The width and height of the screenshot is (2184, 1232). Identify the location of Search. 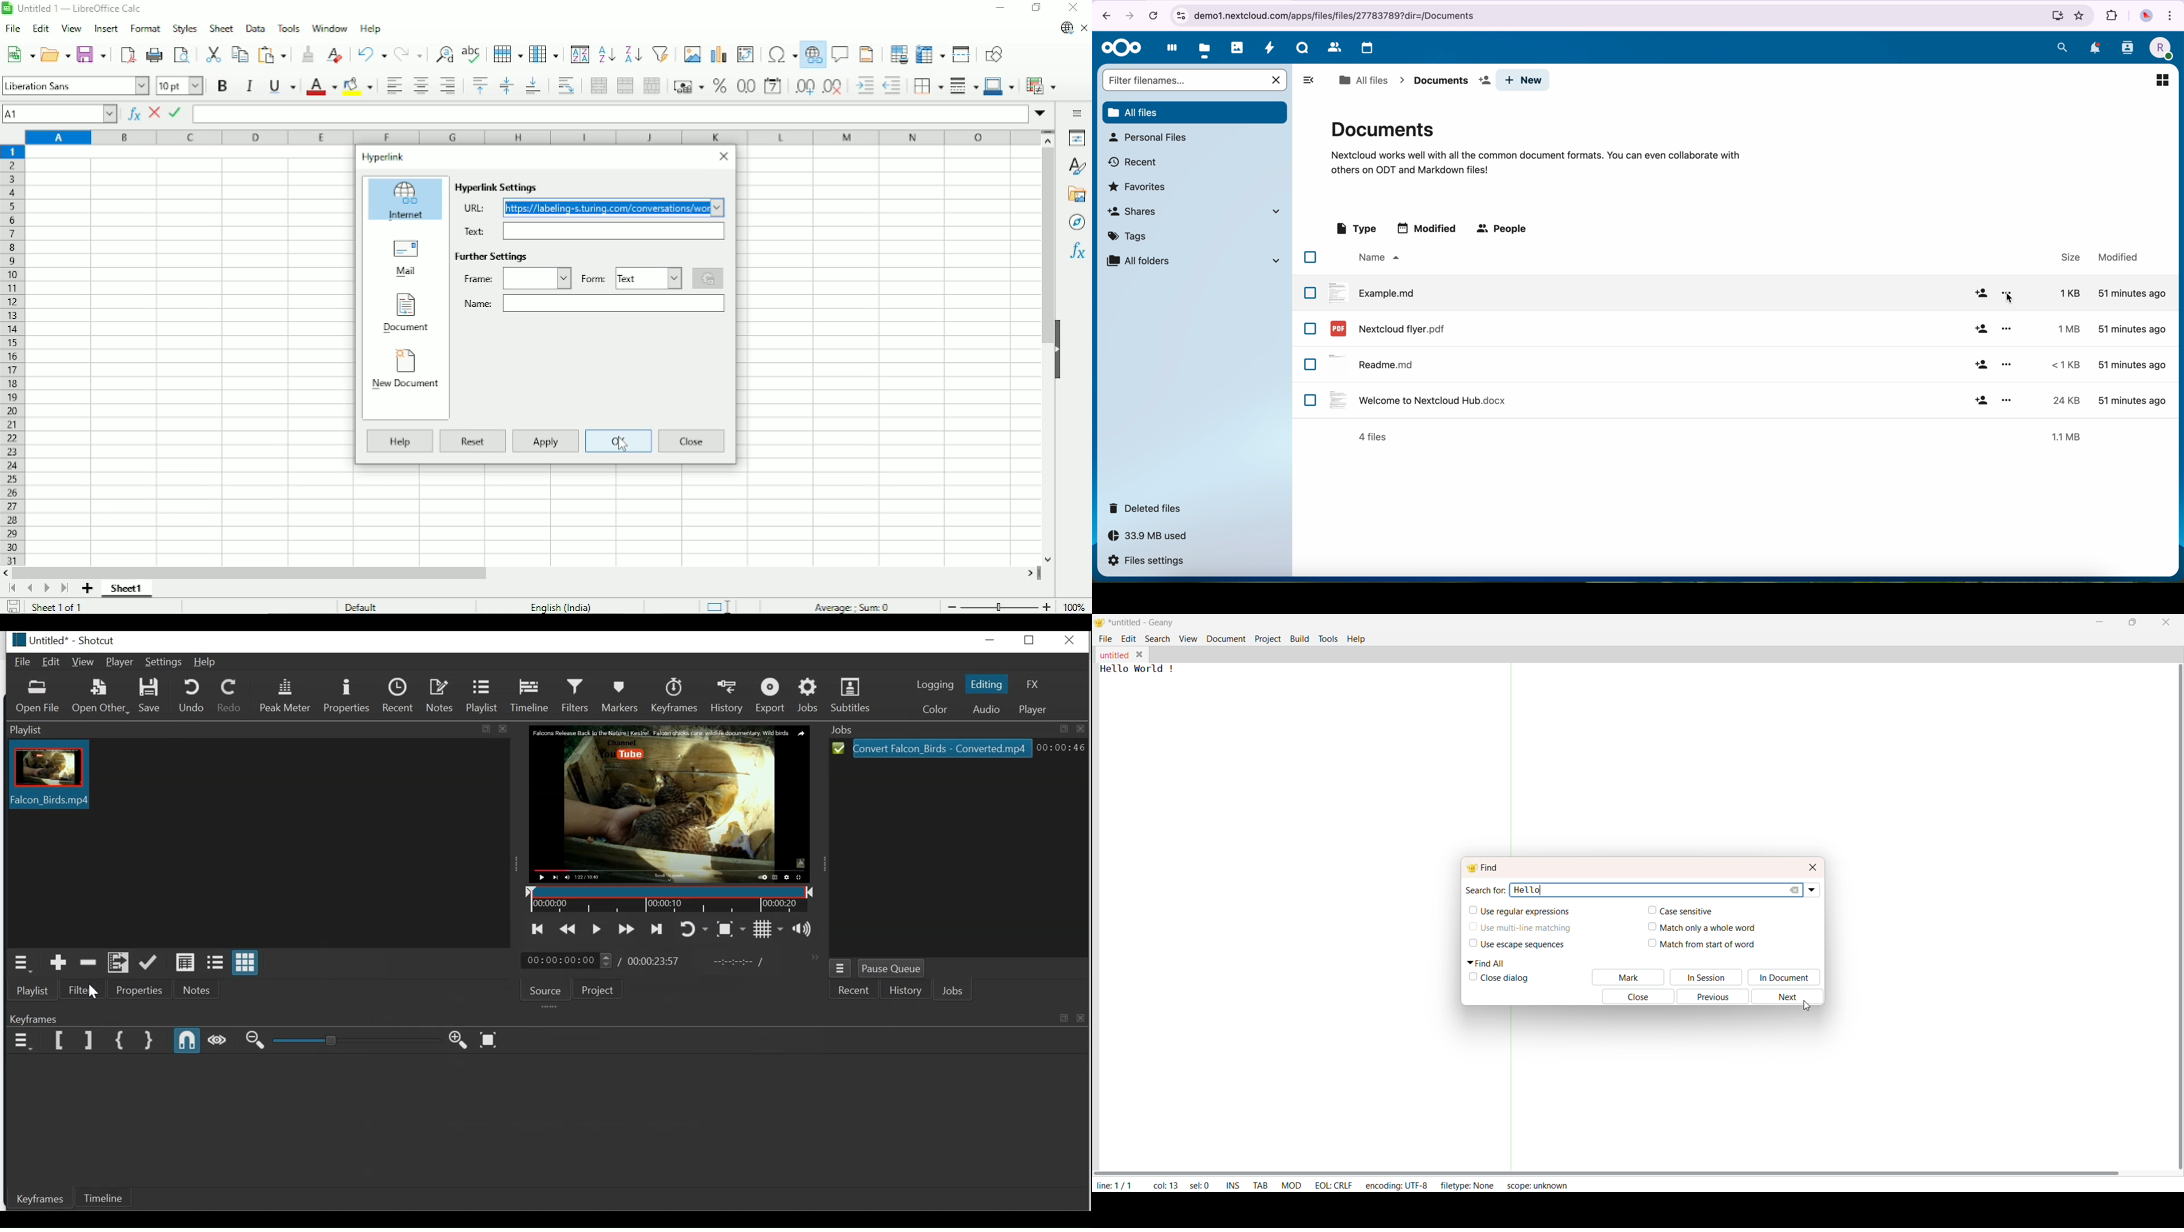
(1157, 638).